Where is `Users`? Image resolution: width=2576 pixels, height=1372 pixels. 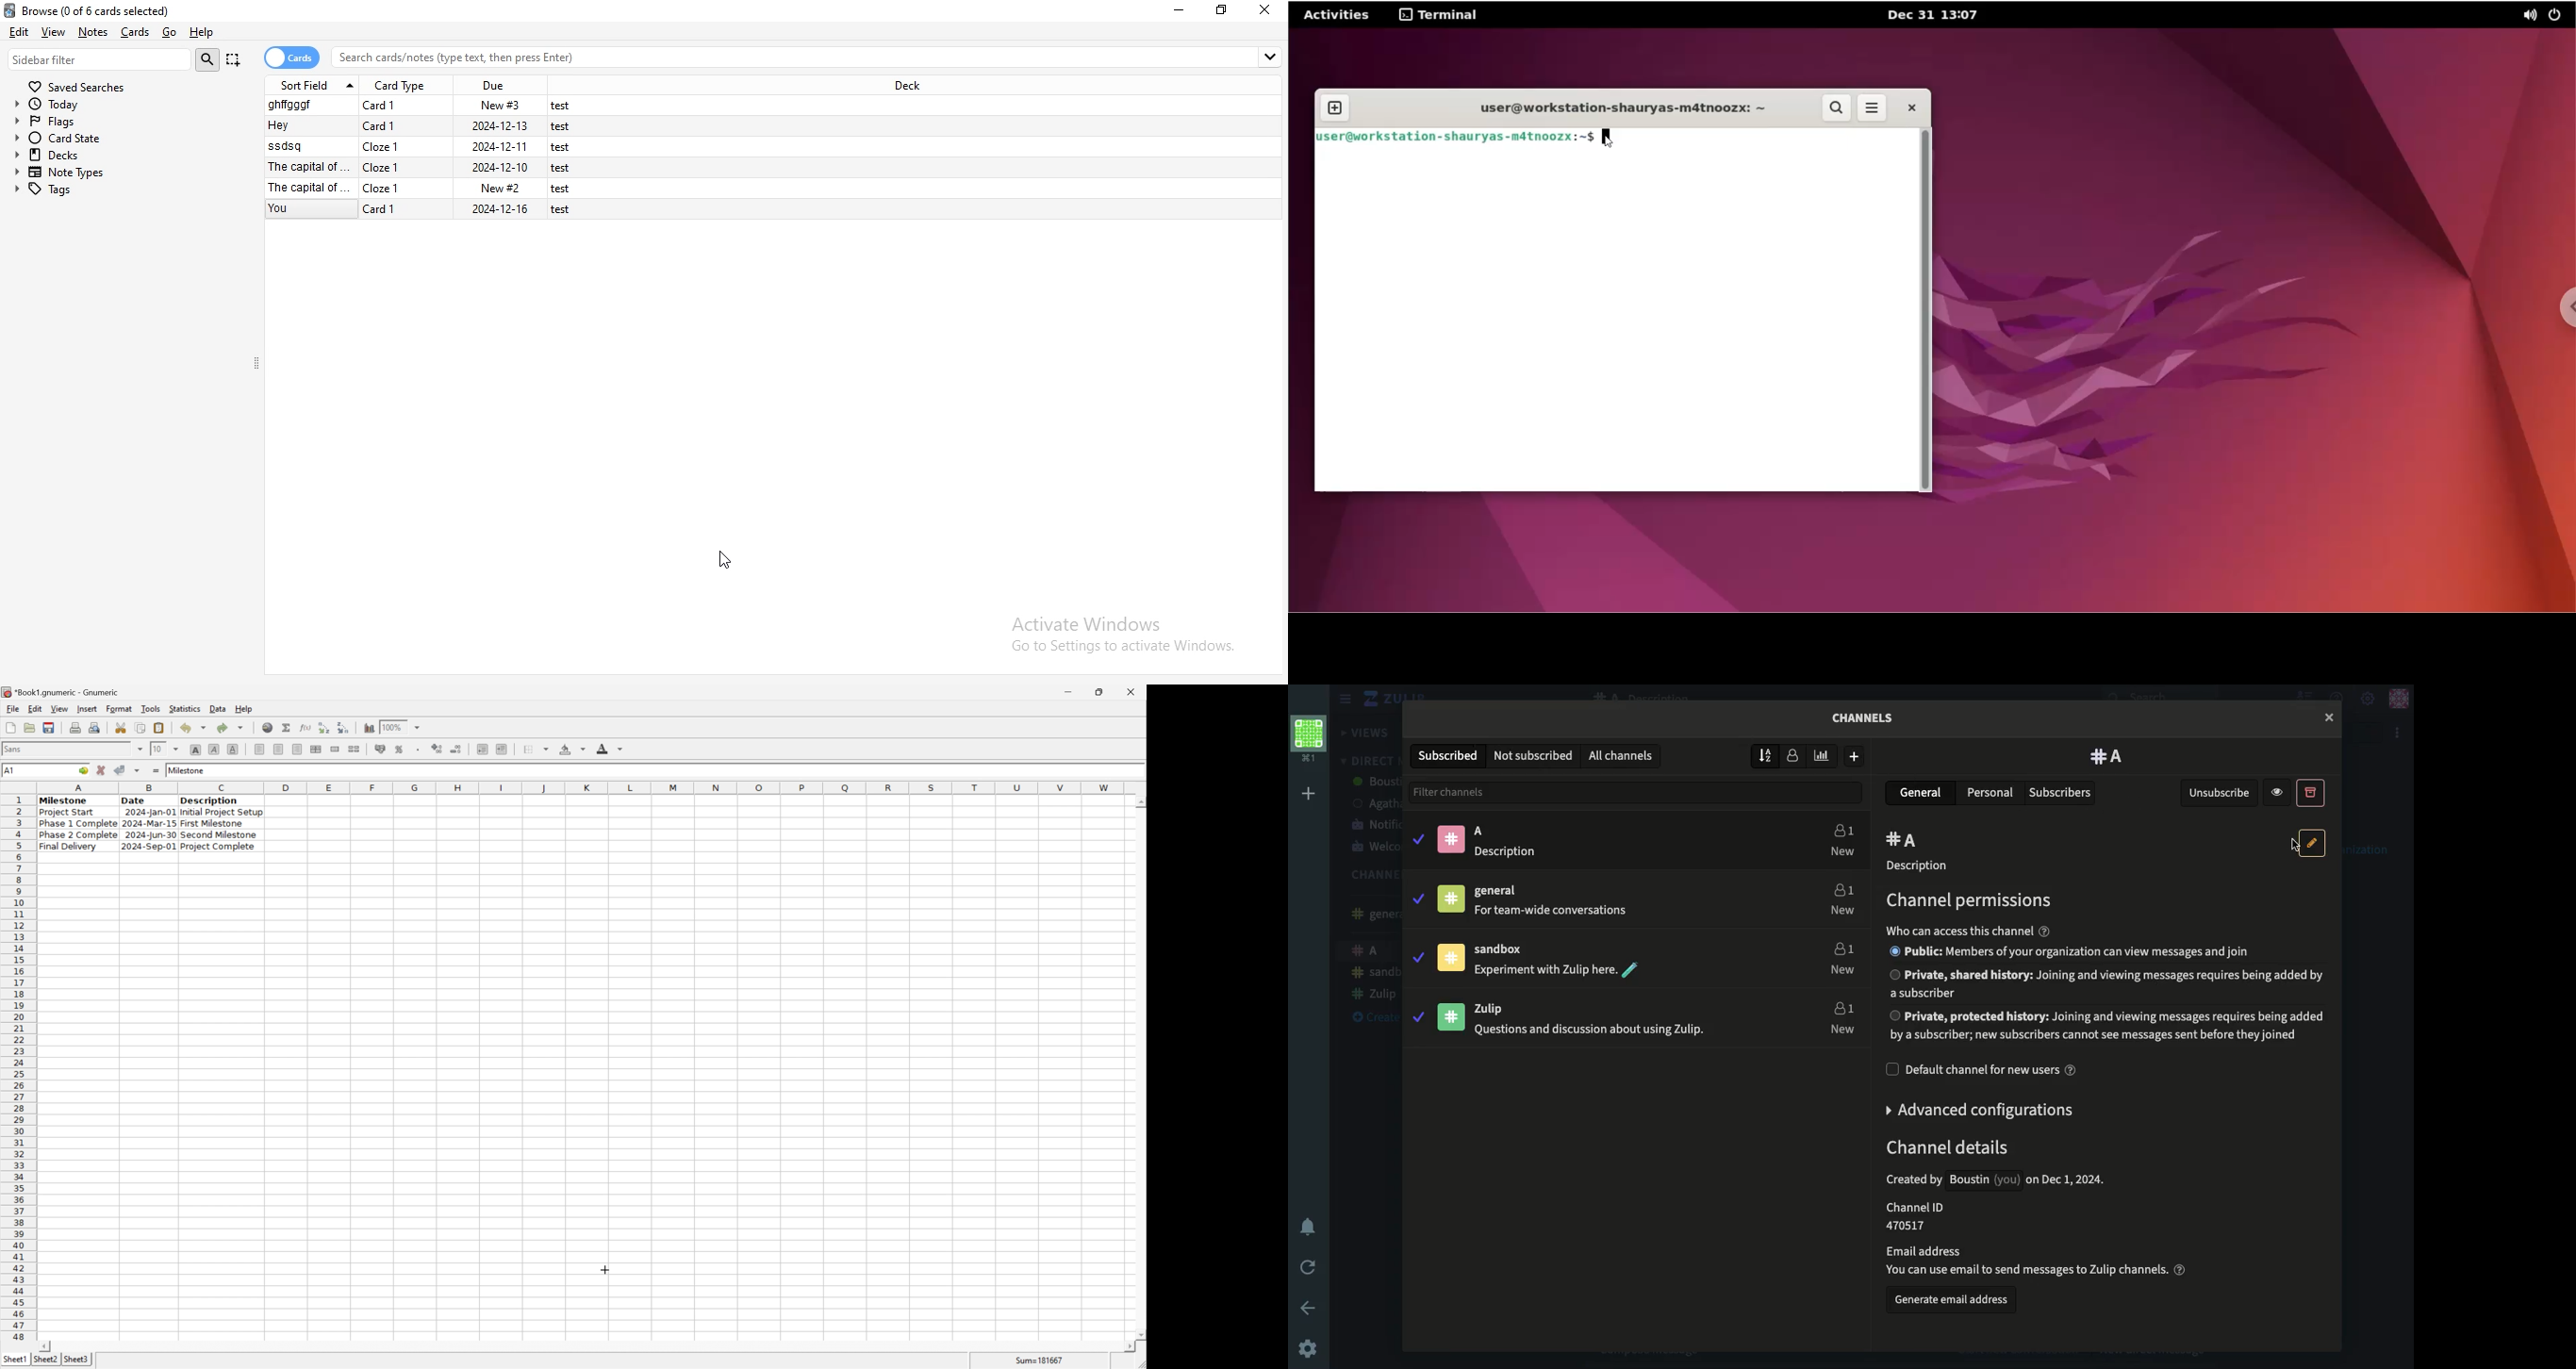 Users is located at coordinates (1839, 955).